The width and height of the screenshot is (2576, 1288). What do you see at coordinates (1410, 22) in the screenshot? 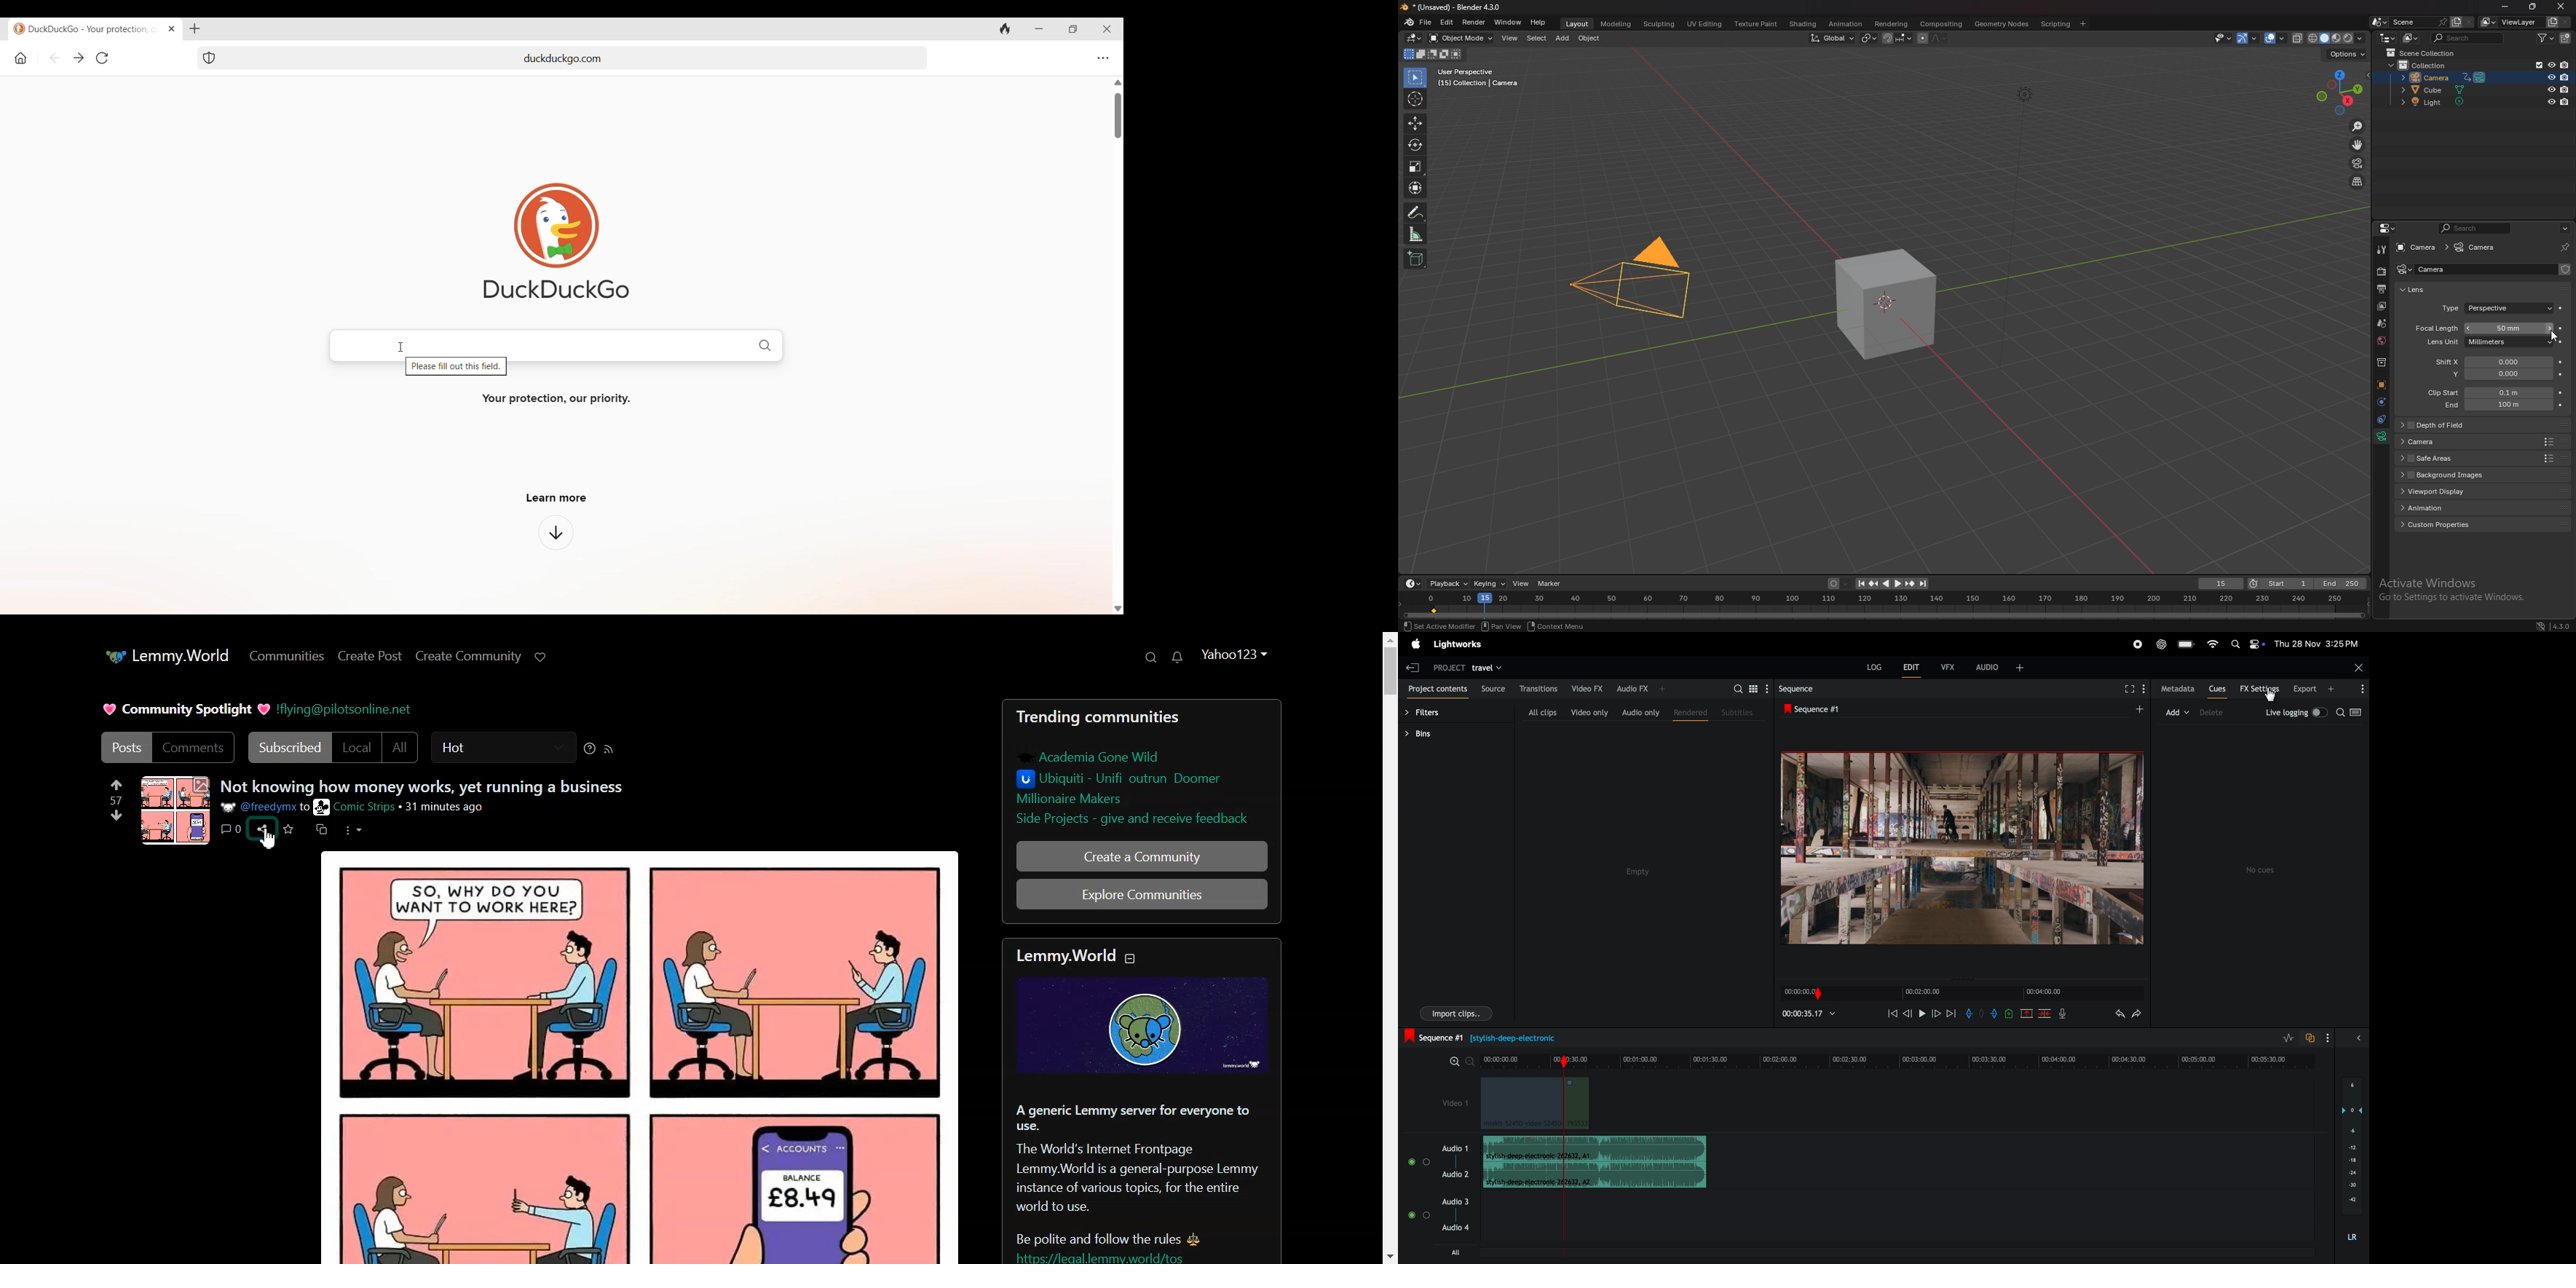
I see `blender` at bounding box center [1410, 22].